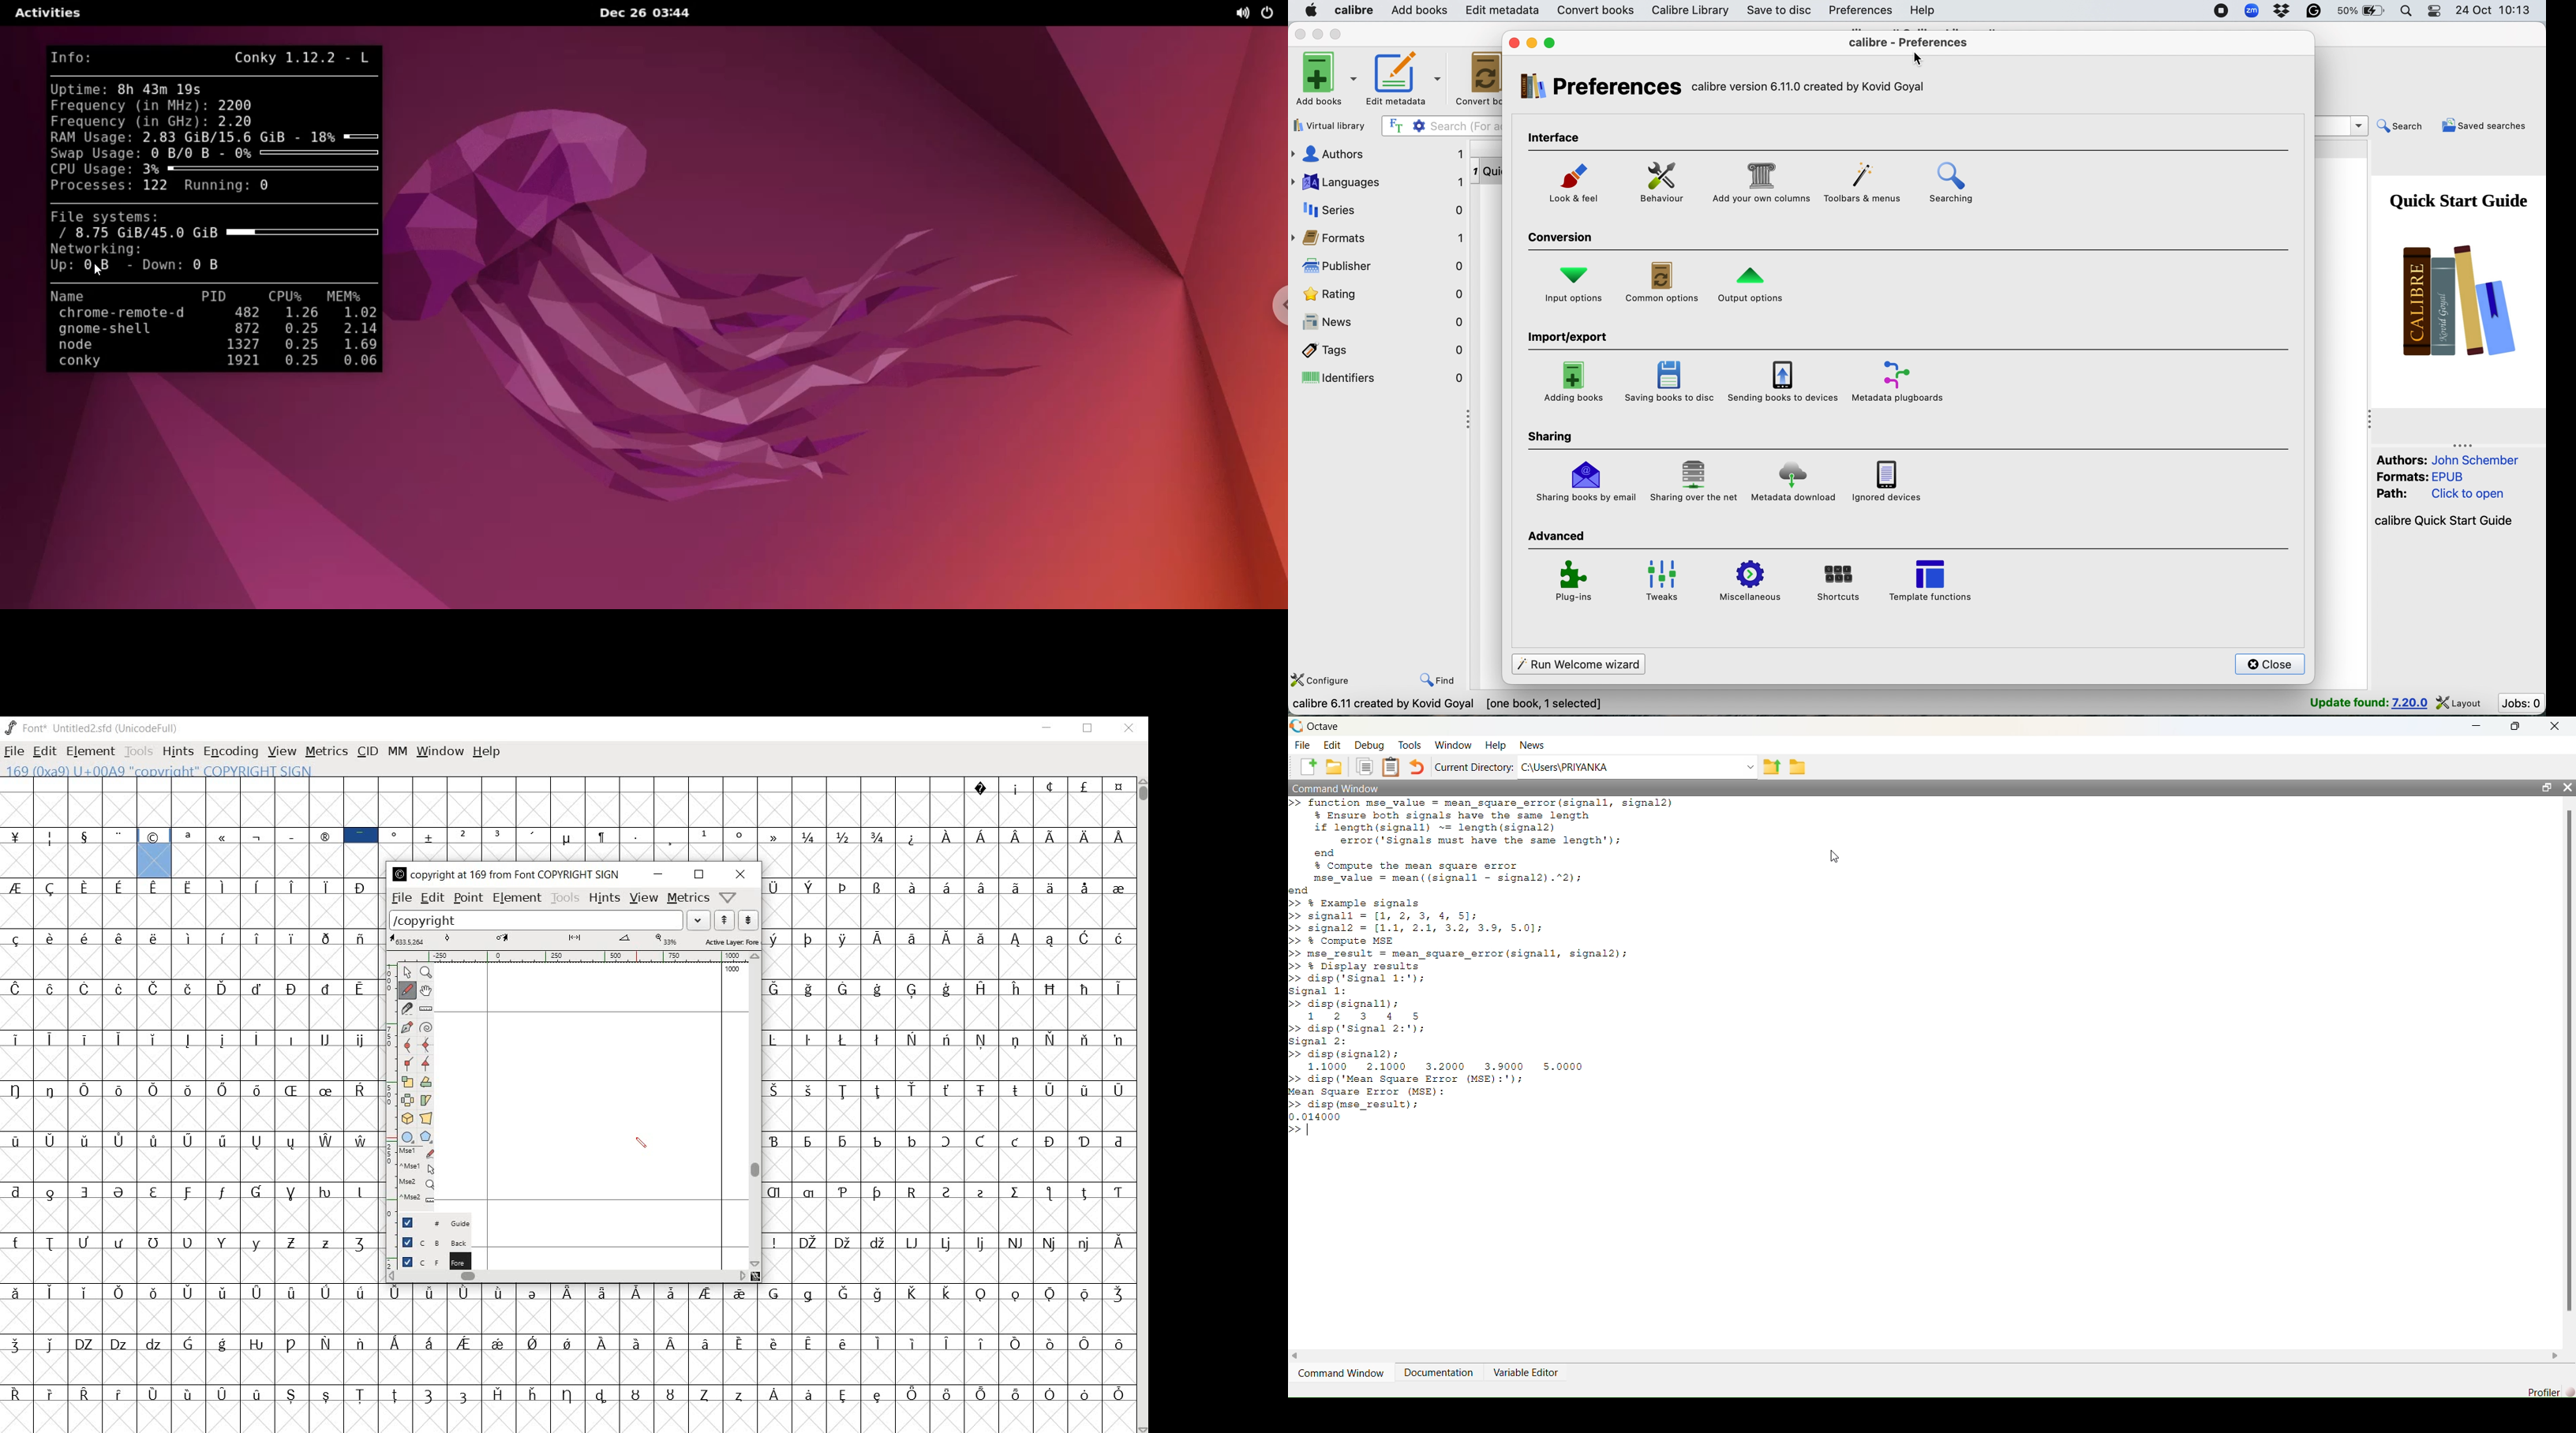  What do you see at coordinates (1481, 966) in the screenshot?
I see `Code to check signals have the same length and to compute the mean square error (MSE) between two signals "signal1" and "signal2"` at bounding box center [1481, 966].